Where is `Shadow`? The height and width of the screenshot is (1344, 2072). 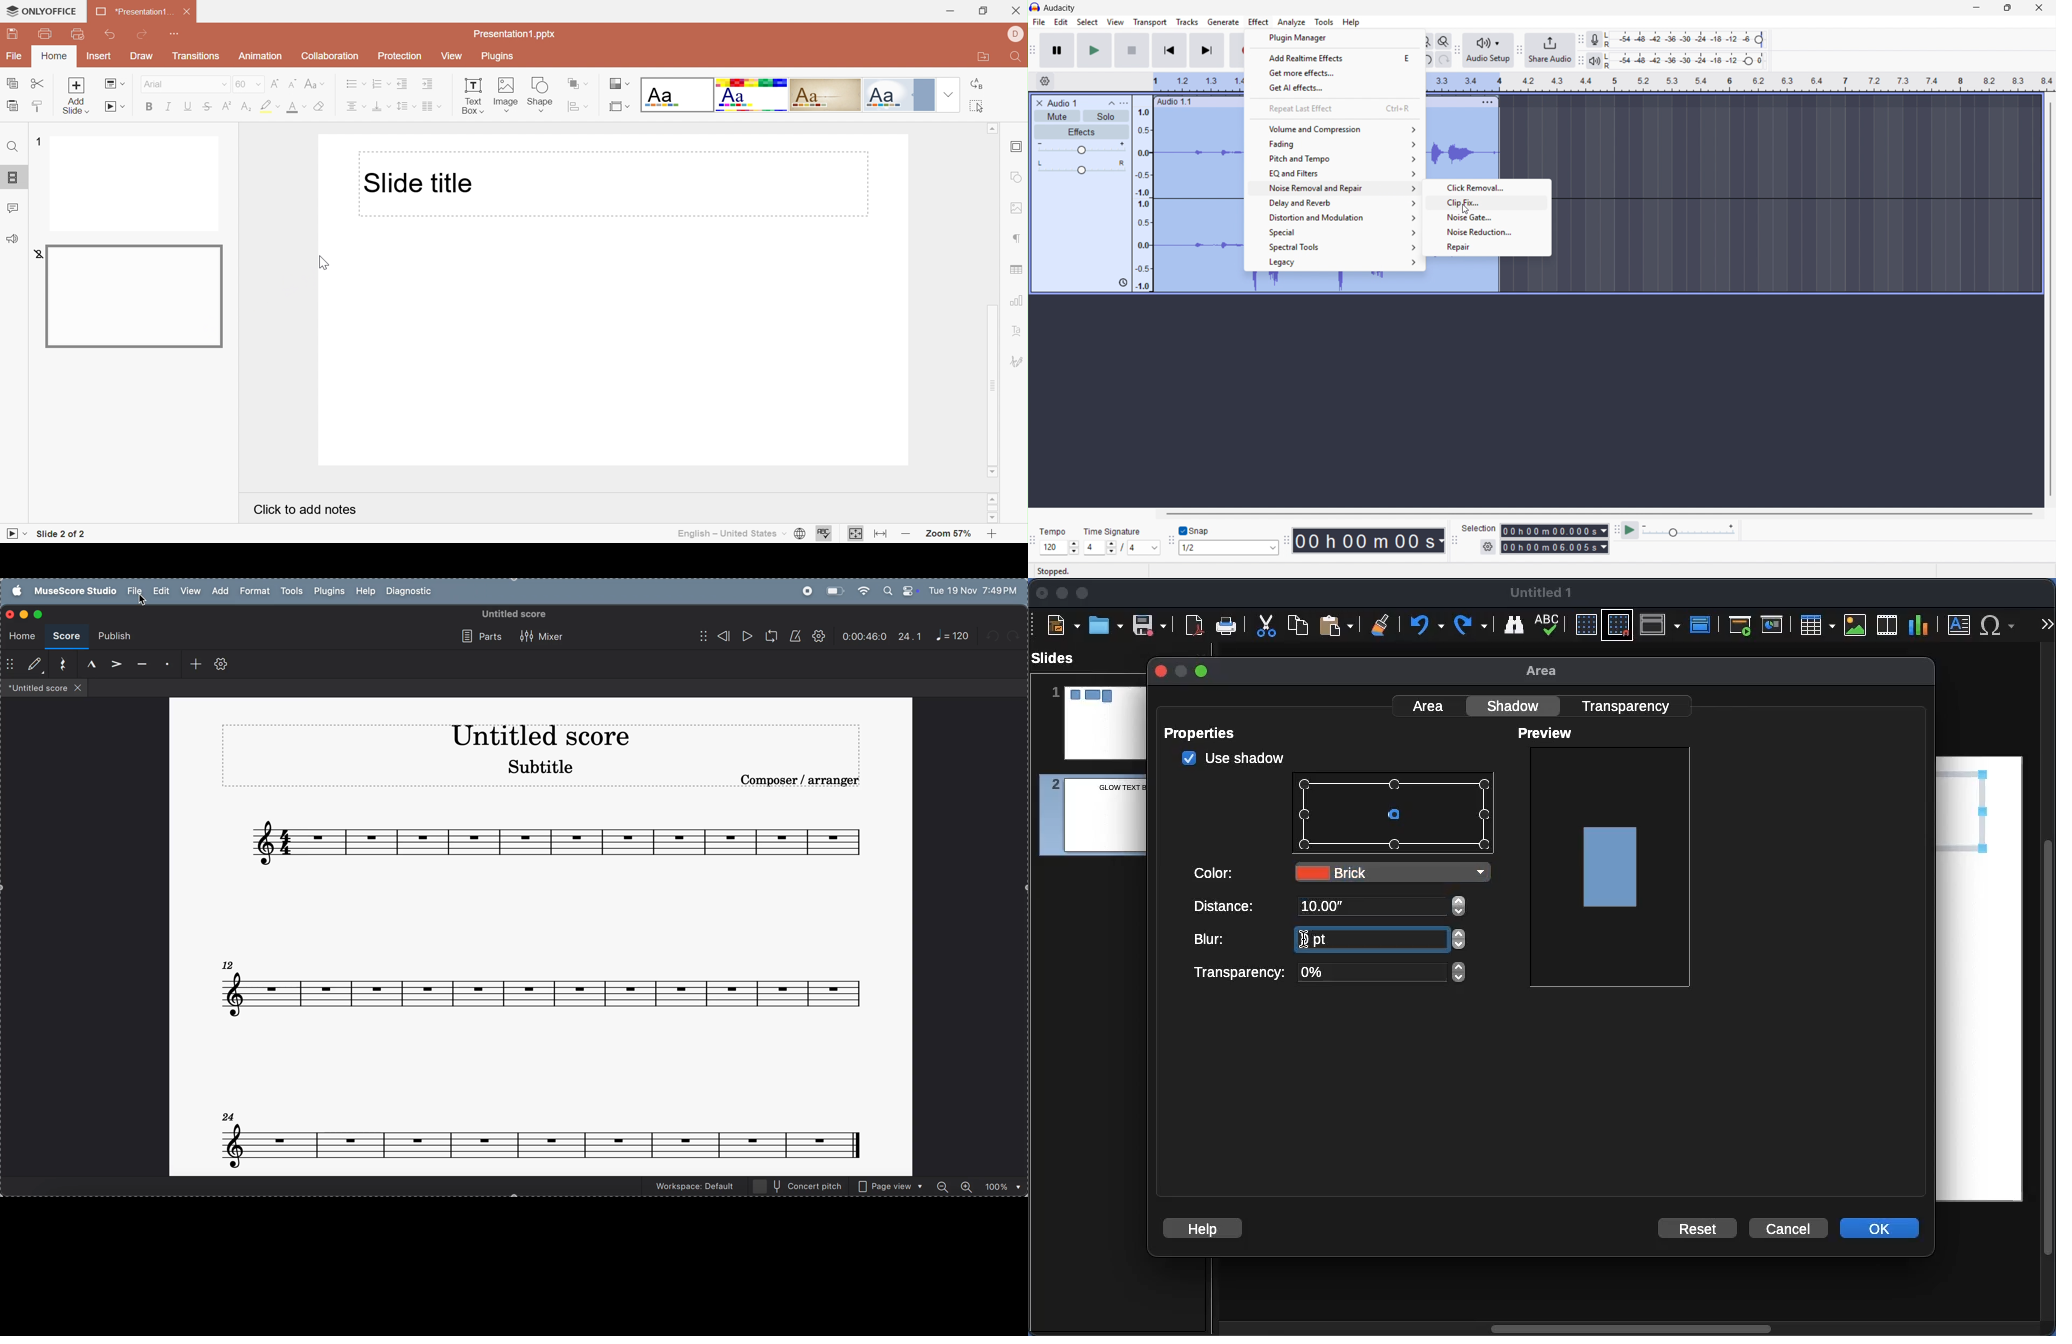 Shadow is located at coordinates (1516, 705).